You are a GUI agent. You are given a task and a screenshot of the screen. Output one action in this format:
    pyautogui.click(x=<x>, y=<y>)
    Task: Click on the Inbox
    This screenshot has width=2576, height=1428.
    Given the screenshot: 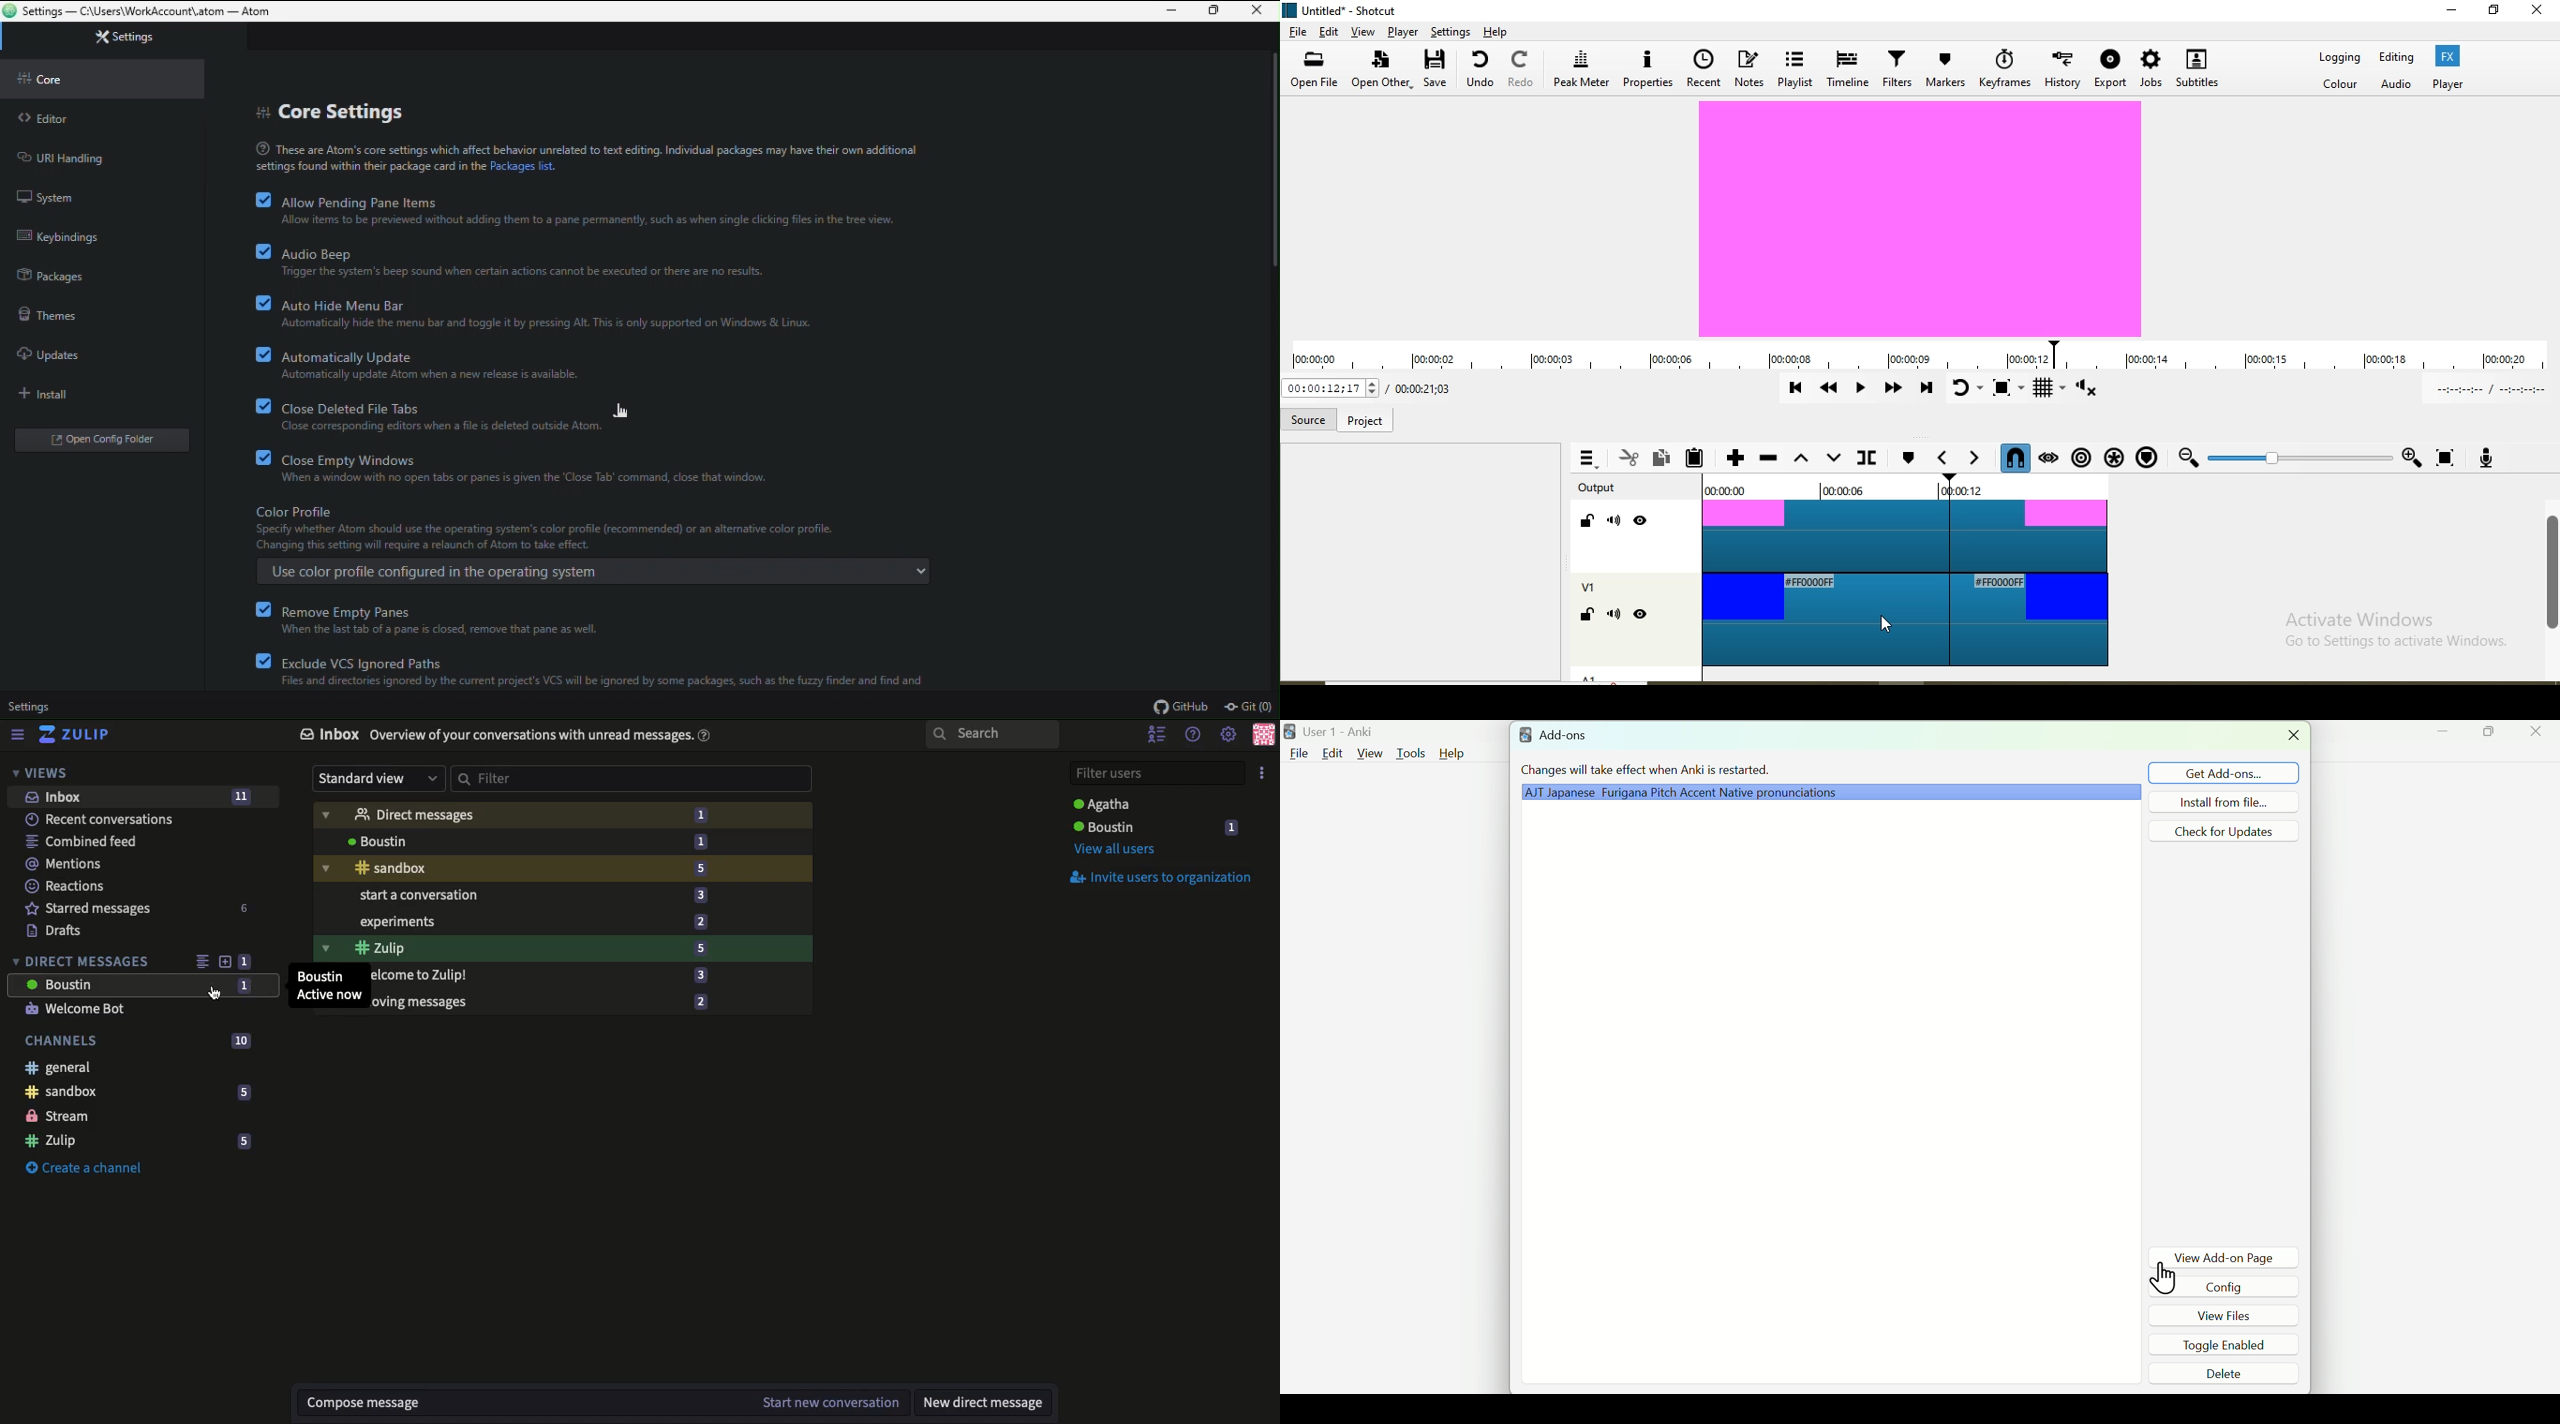 What is the action you would take?
    pyautogui.click(x=145, y=797)
    